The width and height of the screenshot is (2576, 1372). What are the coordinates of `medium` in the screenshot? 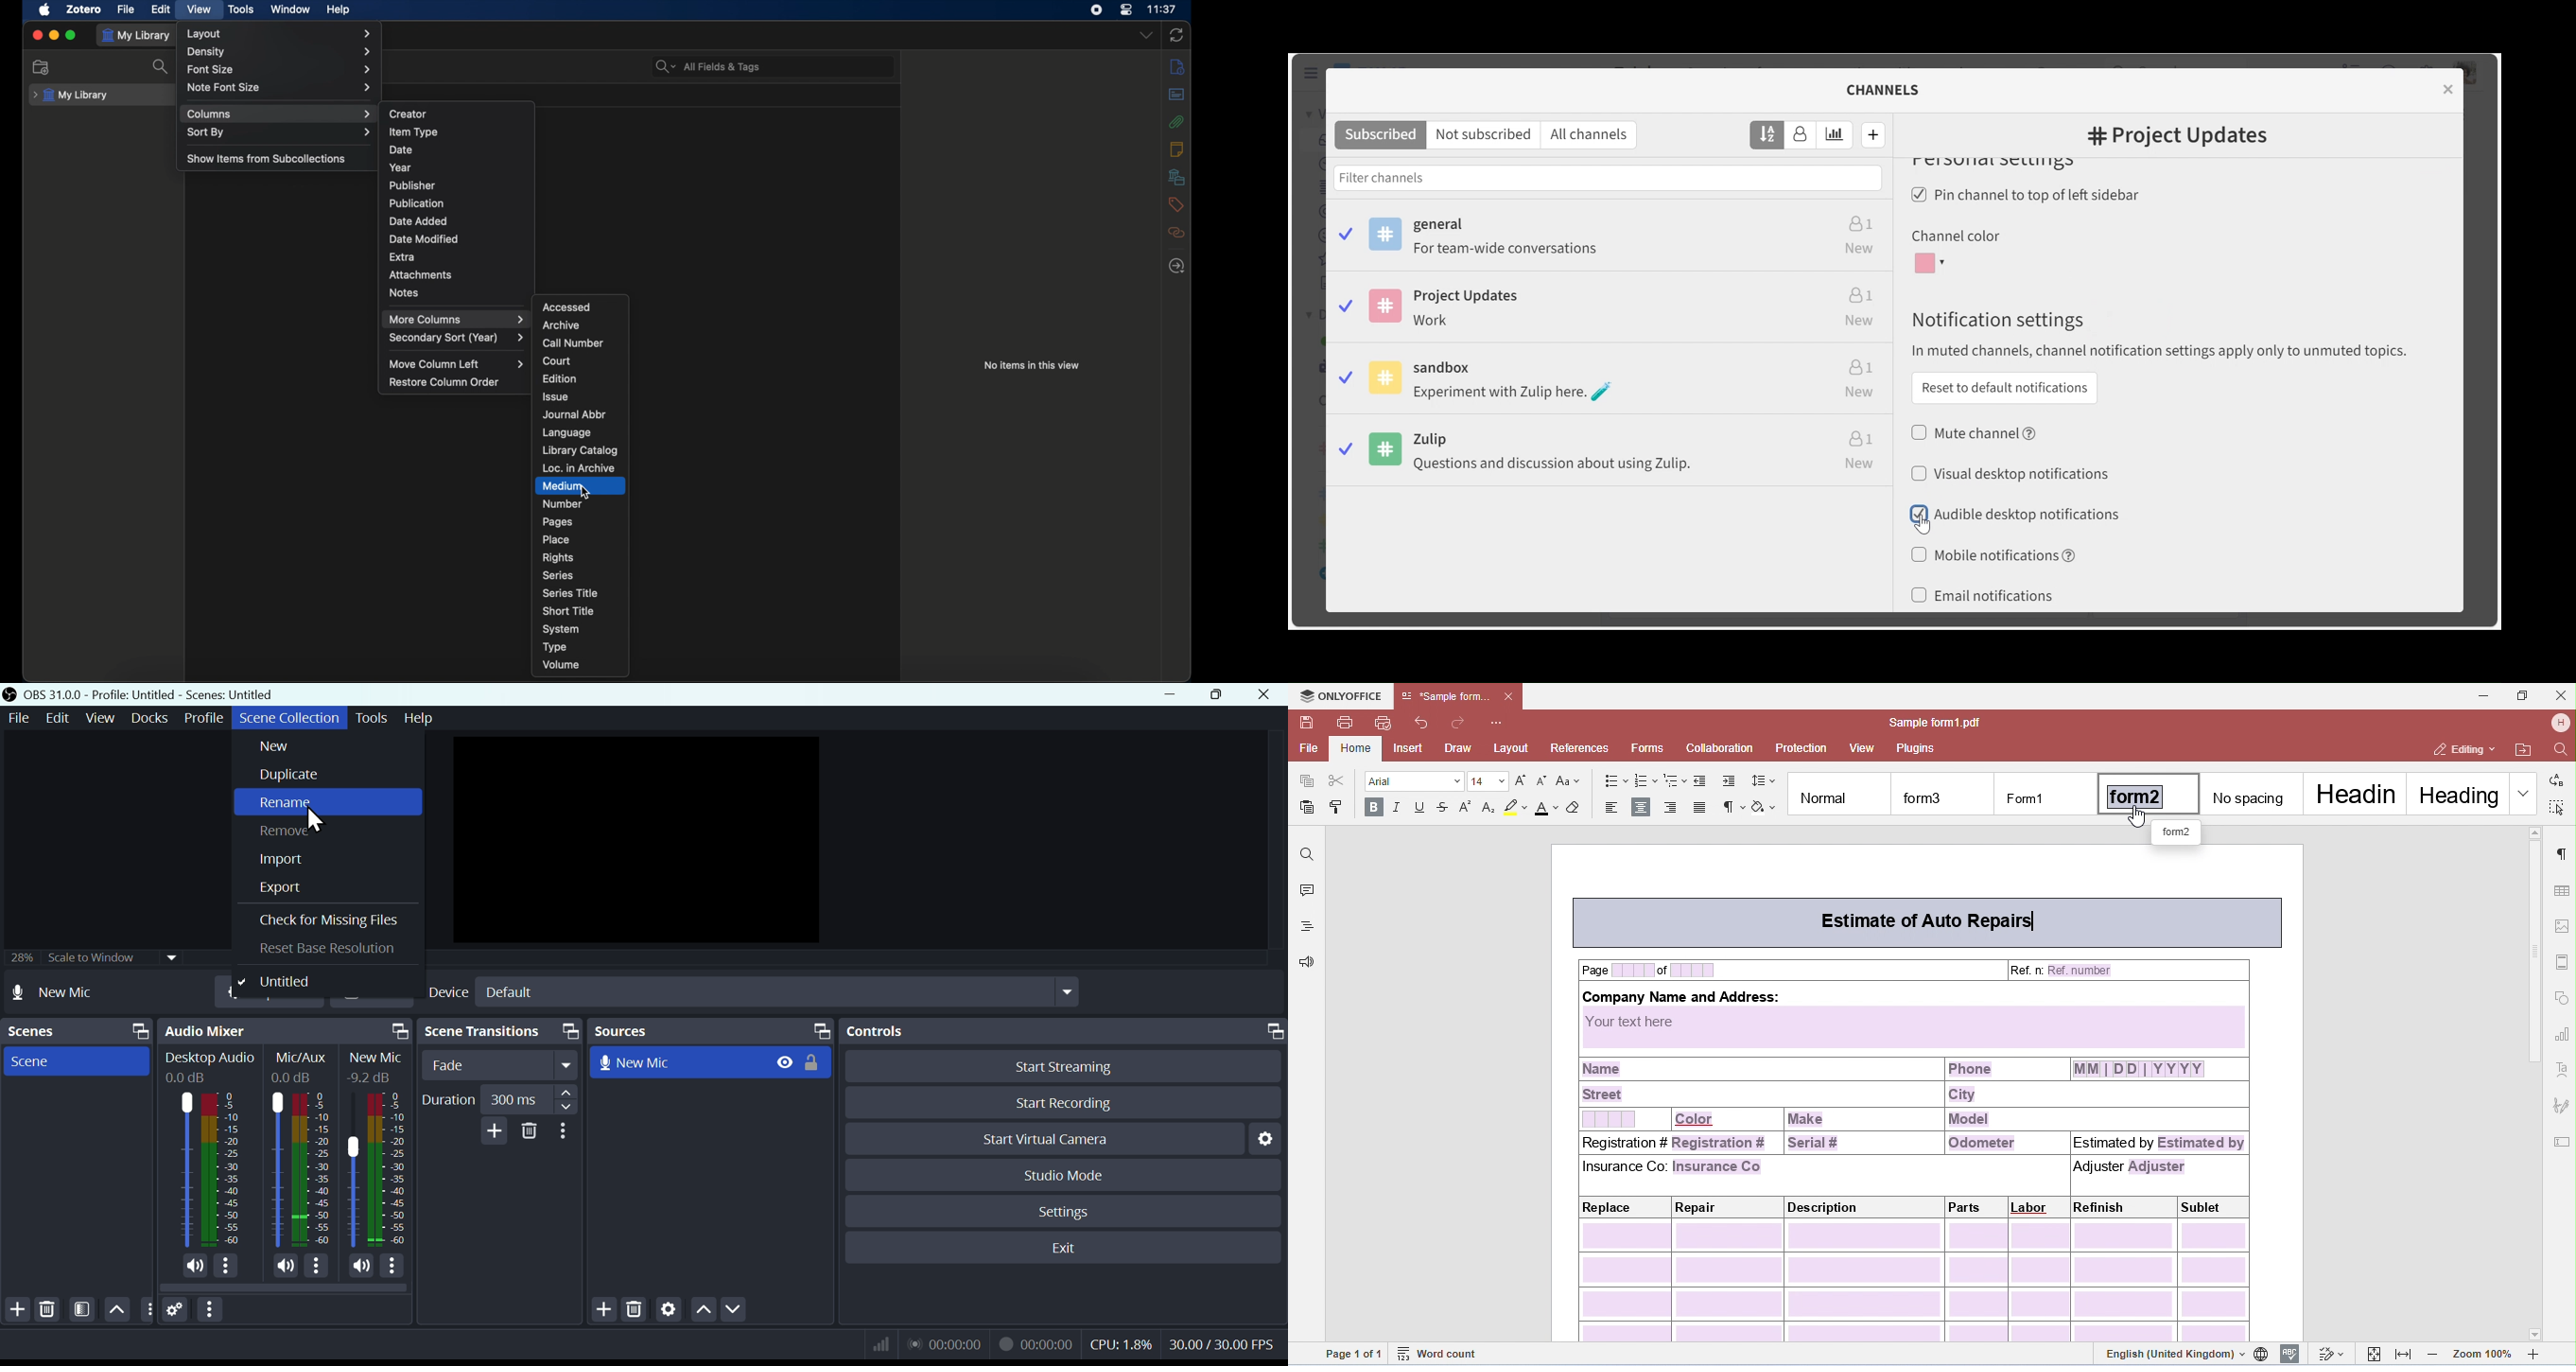 It's located at (562, 486).